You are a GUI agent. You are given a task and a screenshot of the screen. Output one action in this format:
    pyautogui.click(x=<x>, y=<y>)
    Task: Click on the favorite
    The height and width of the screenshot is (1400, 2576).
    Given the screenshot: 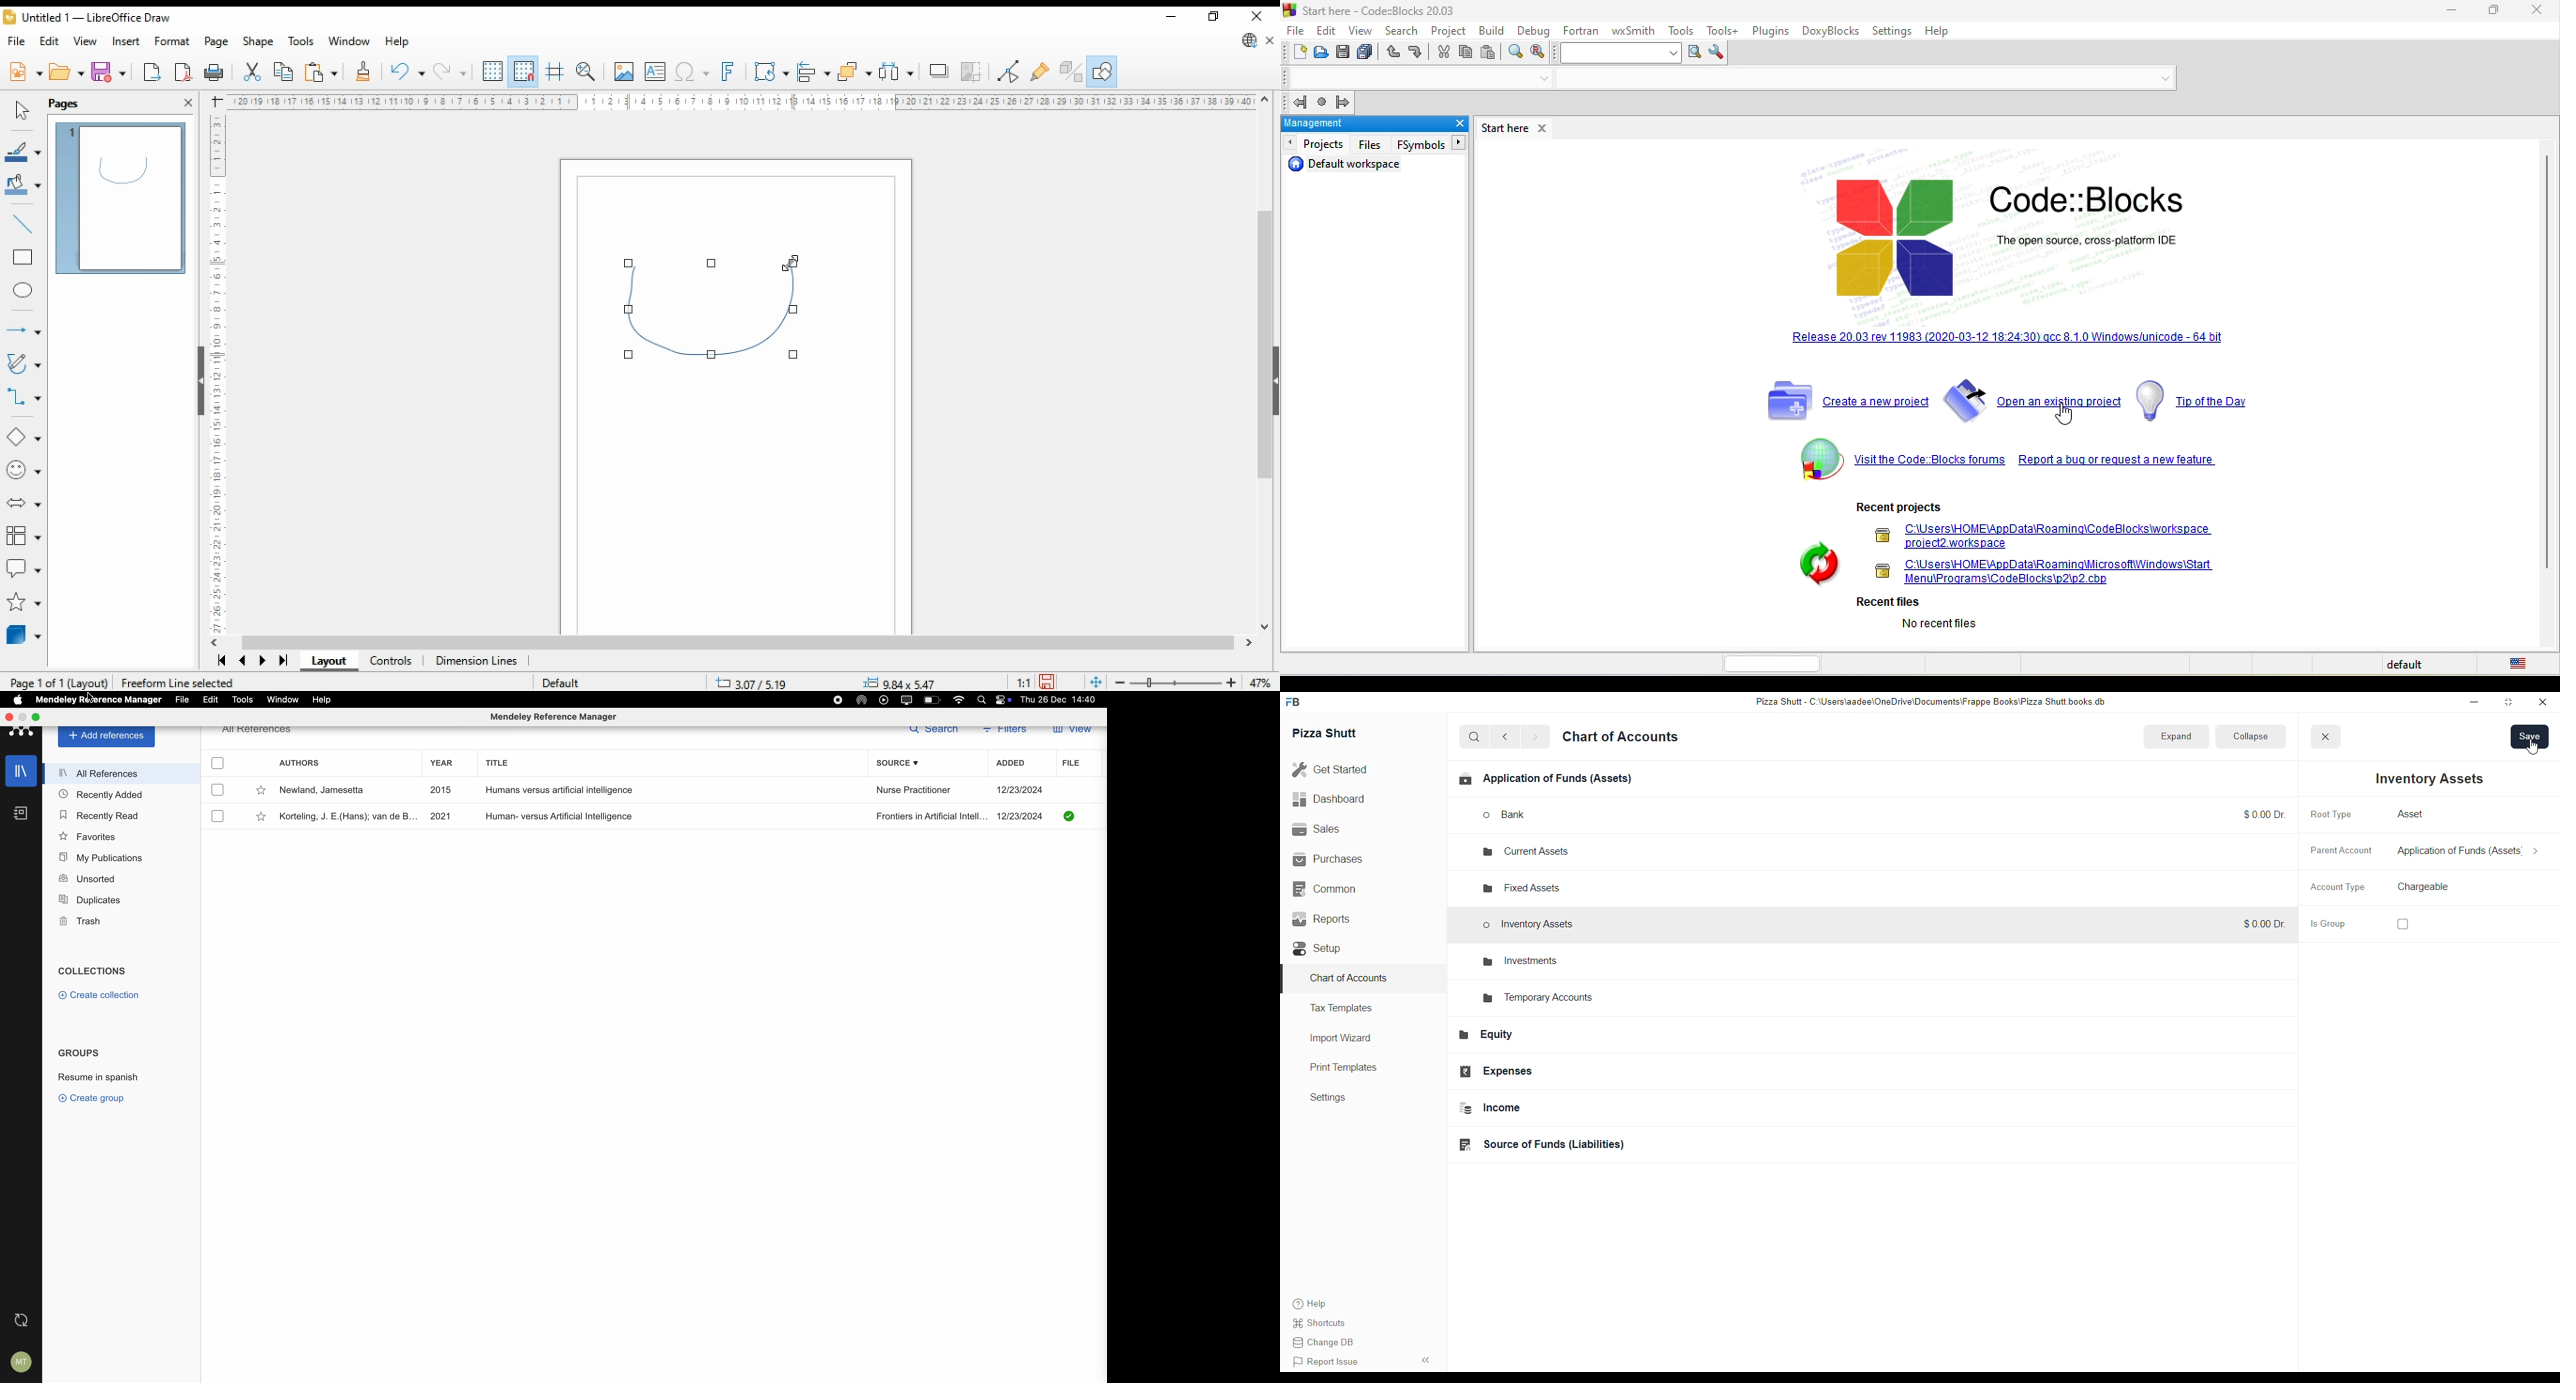 What is the action you would take?
    pyautogui.click(x=262, y=792)
    